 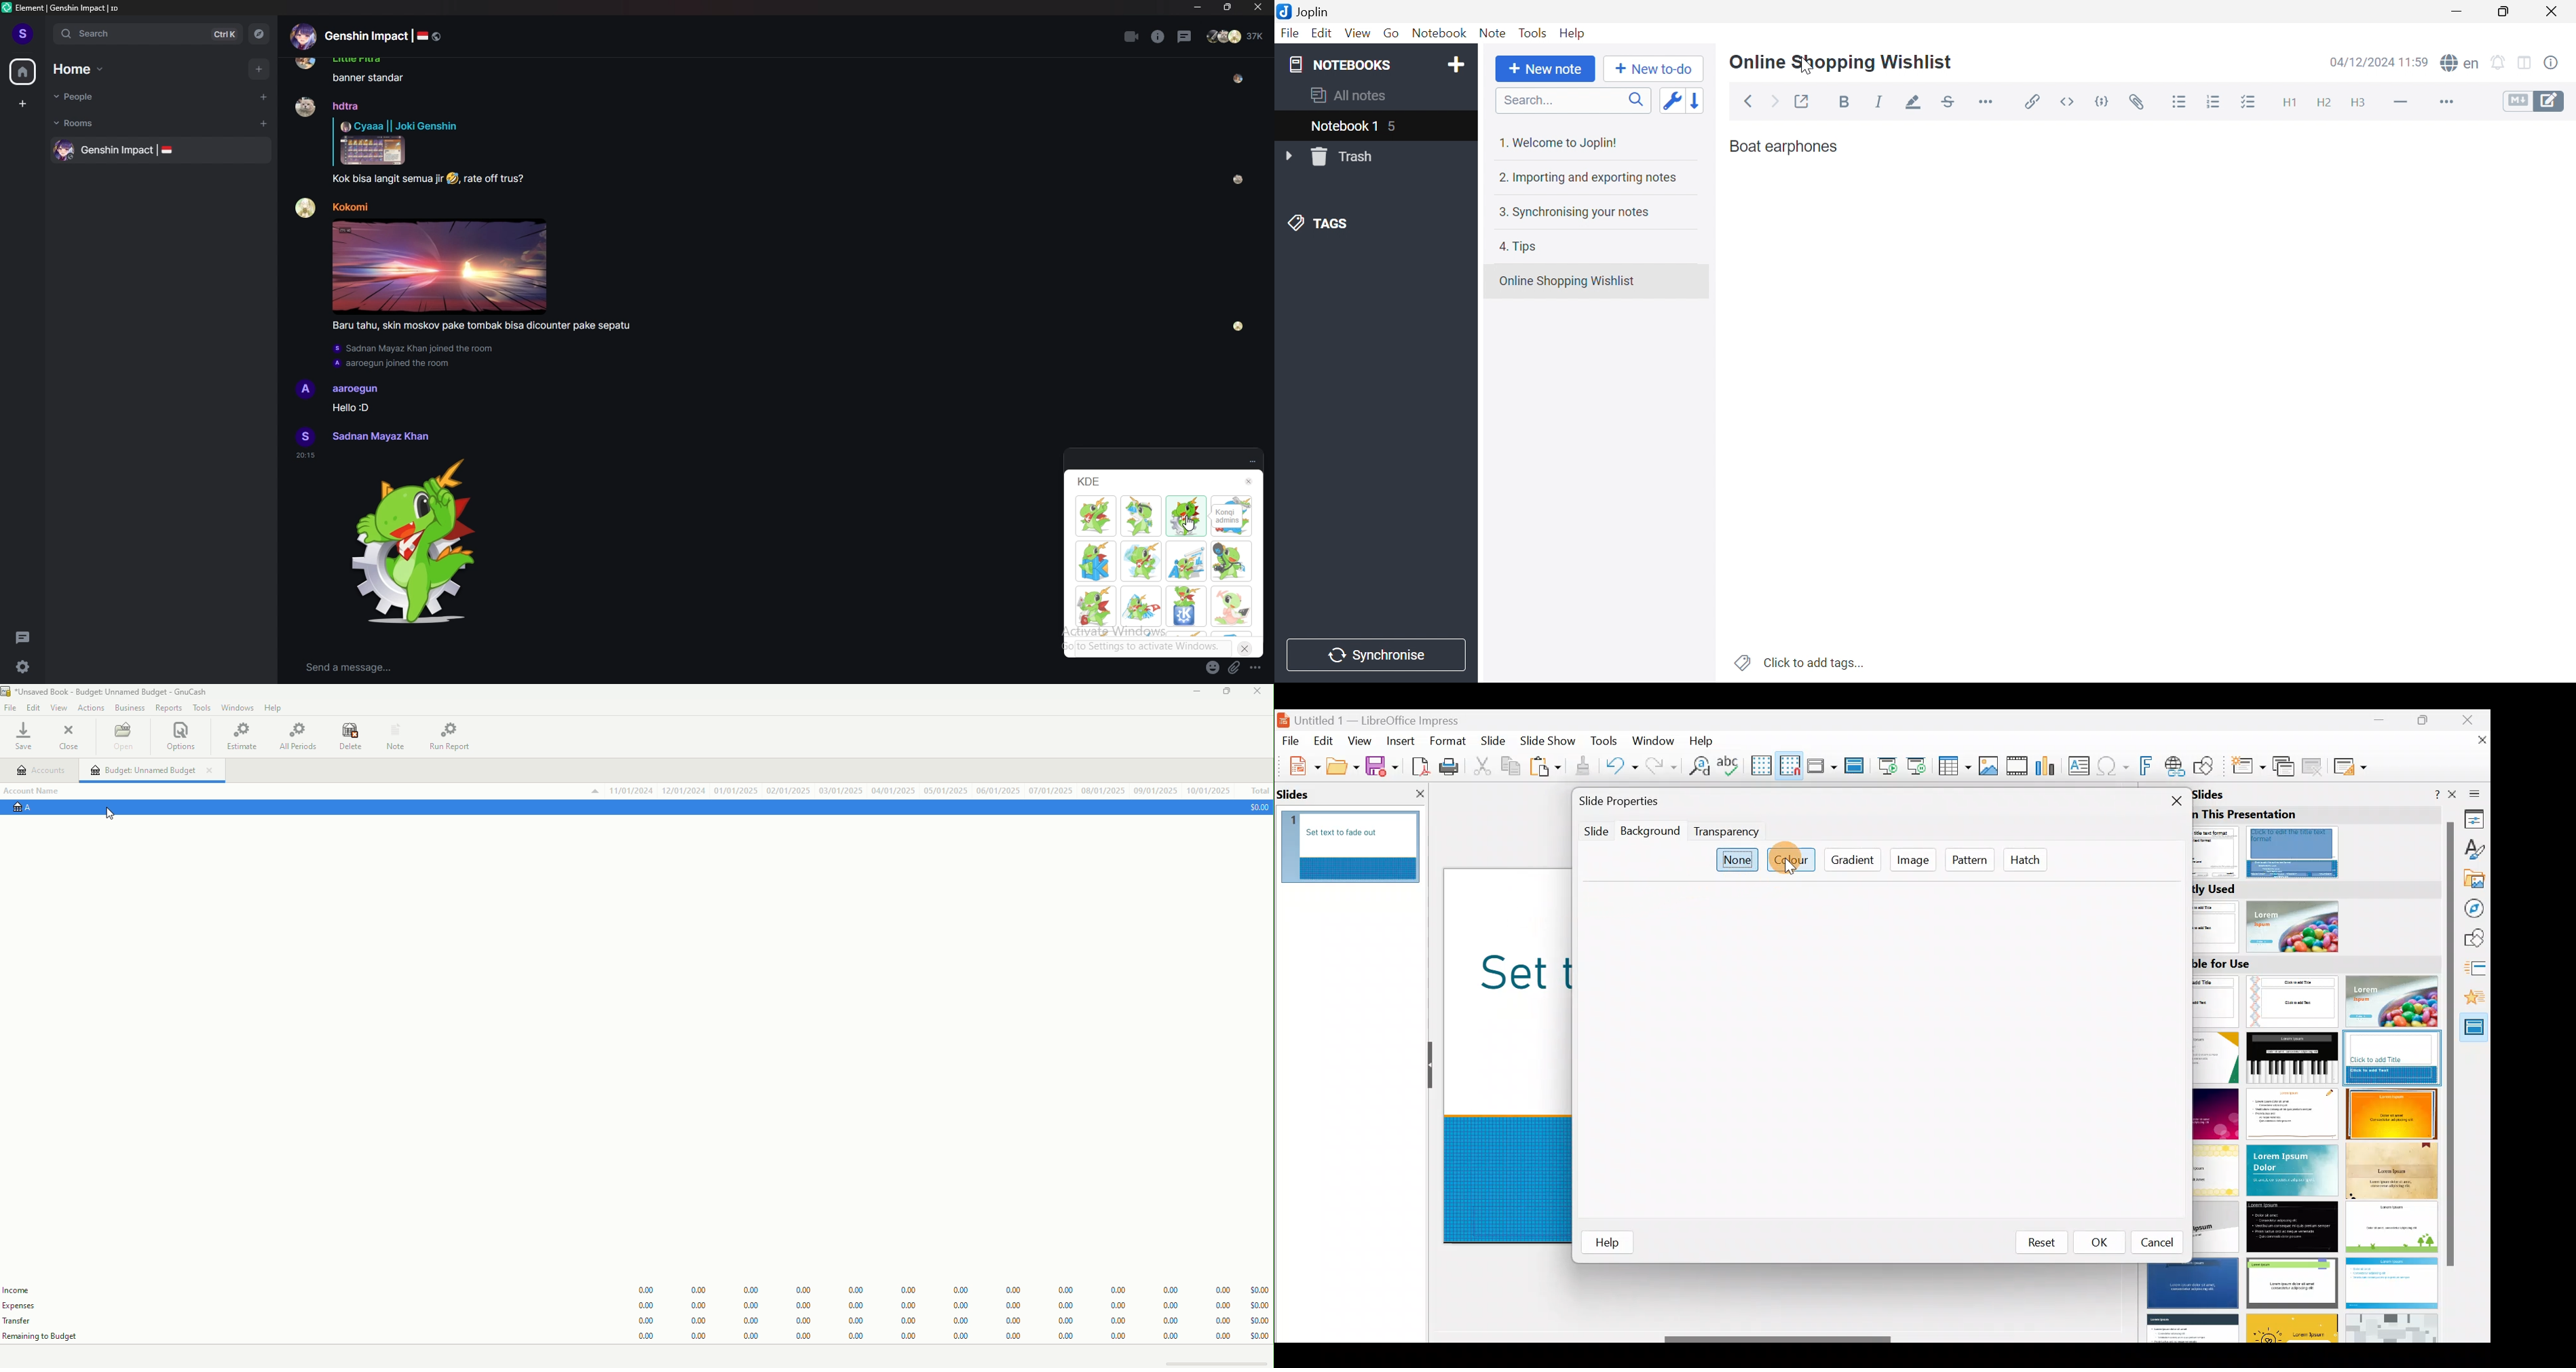 I want to click on Online Shopping Wishlist, so click(x=1841, y=63).